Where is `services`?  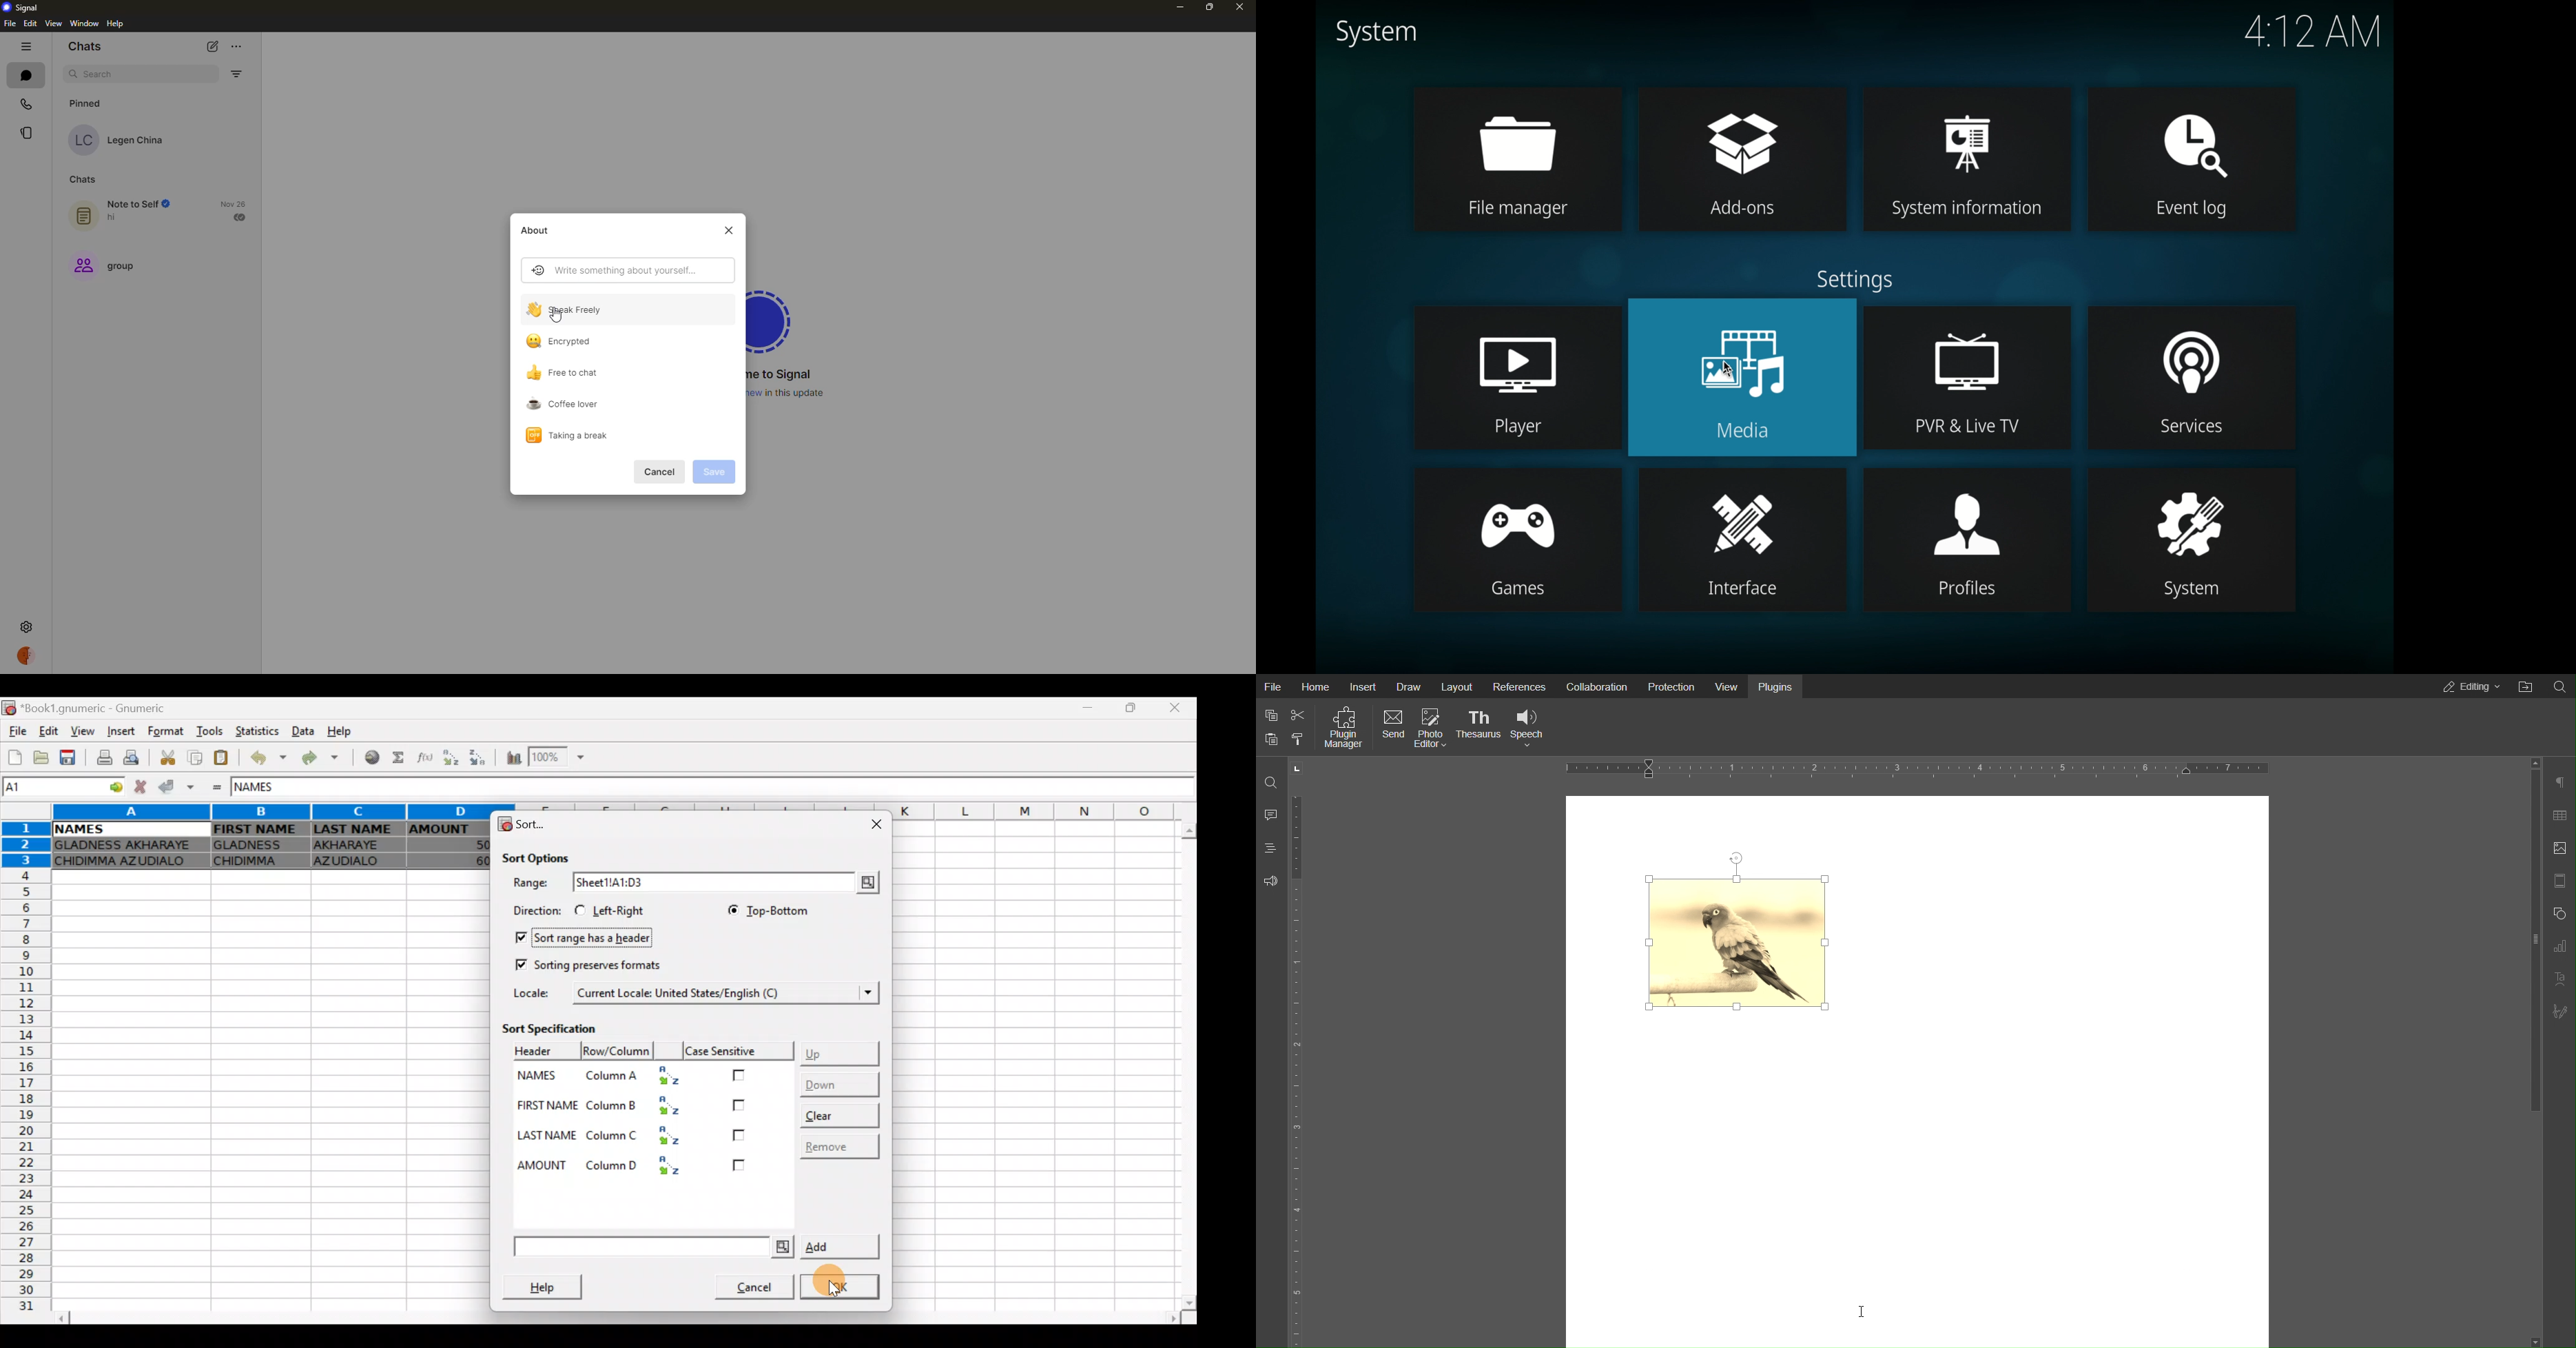
services is located at coordinates (2192, 352).